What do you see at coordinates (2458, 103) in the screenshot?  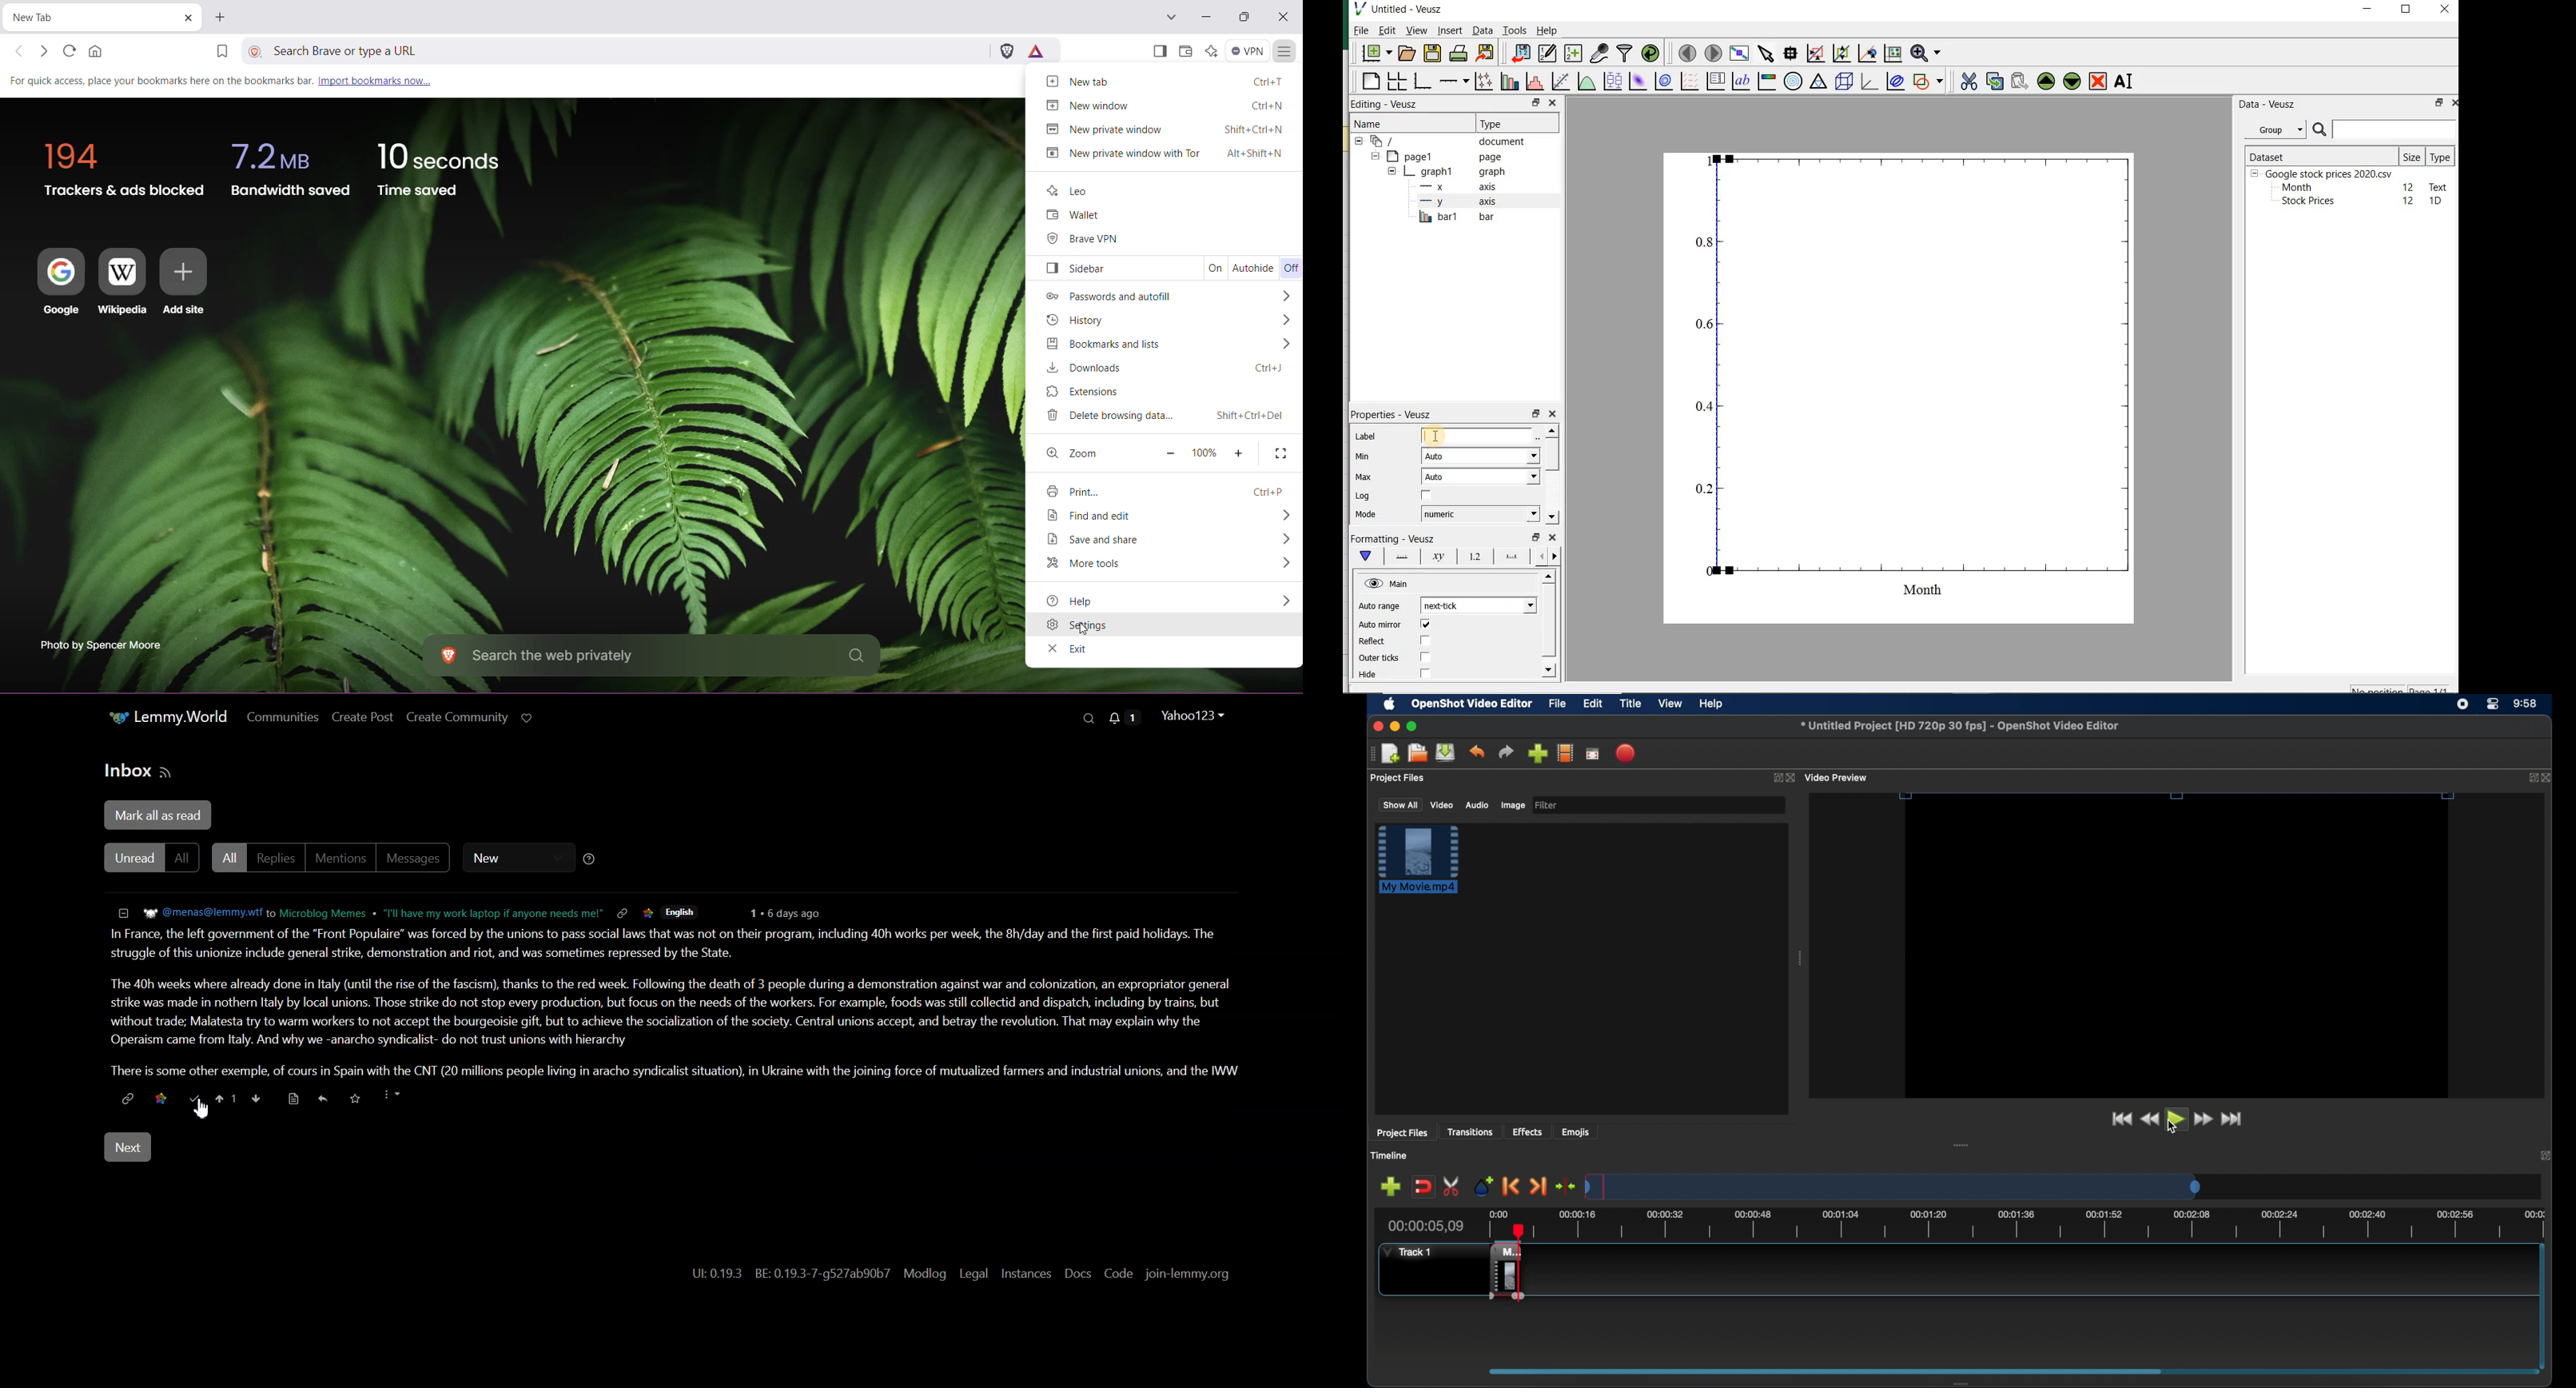 I see `close ` at bounding box center [2458, 103].